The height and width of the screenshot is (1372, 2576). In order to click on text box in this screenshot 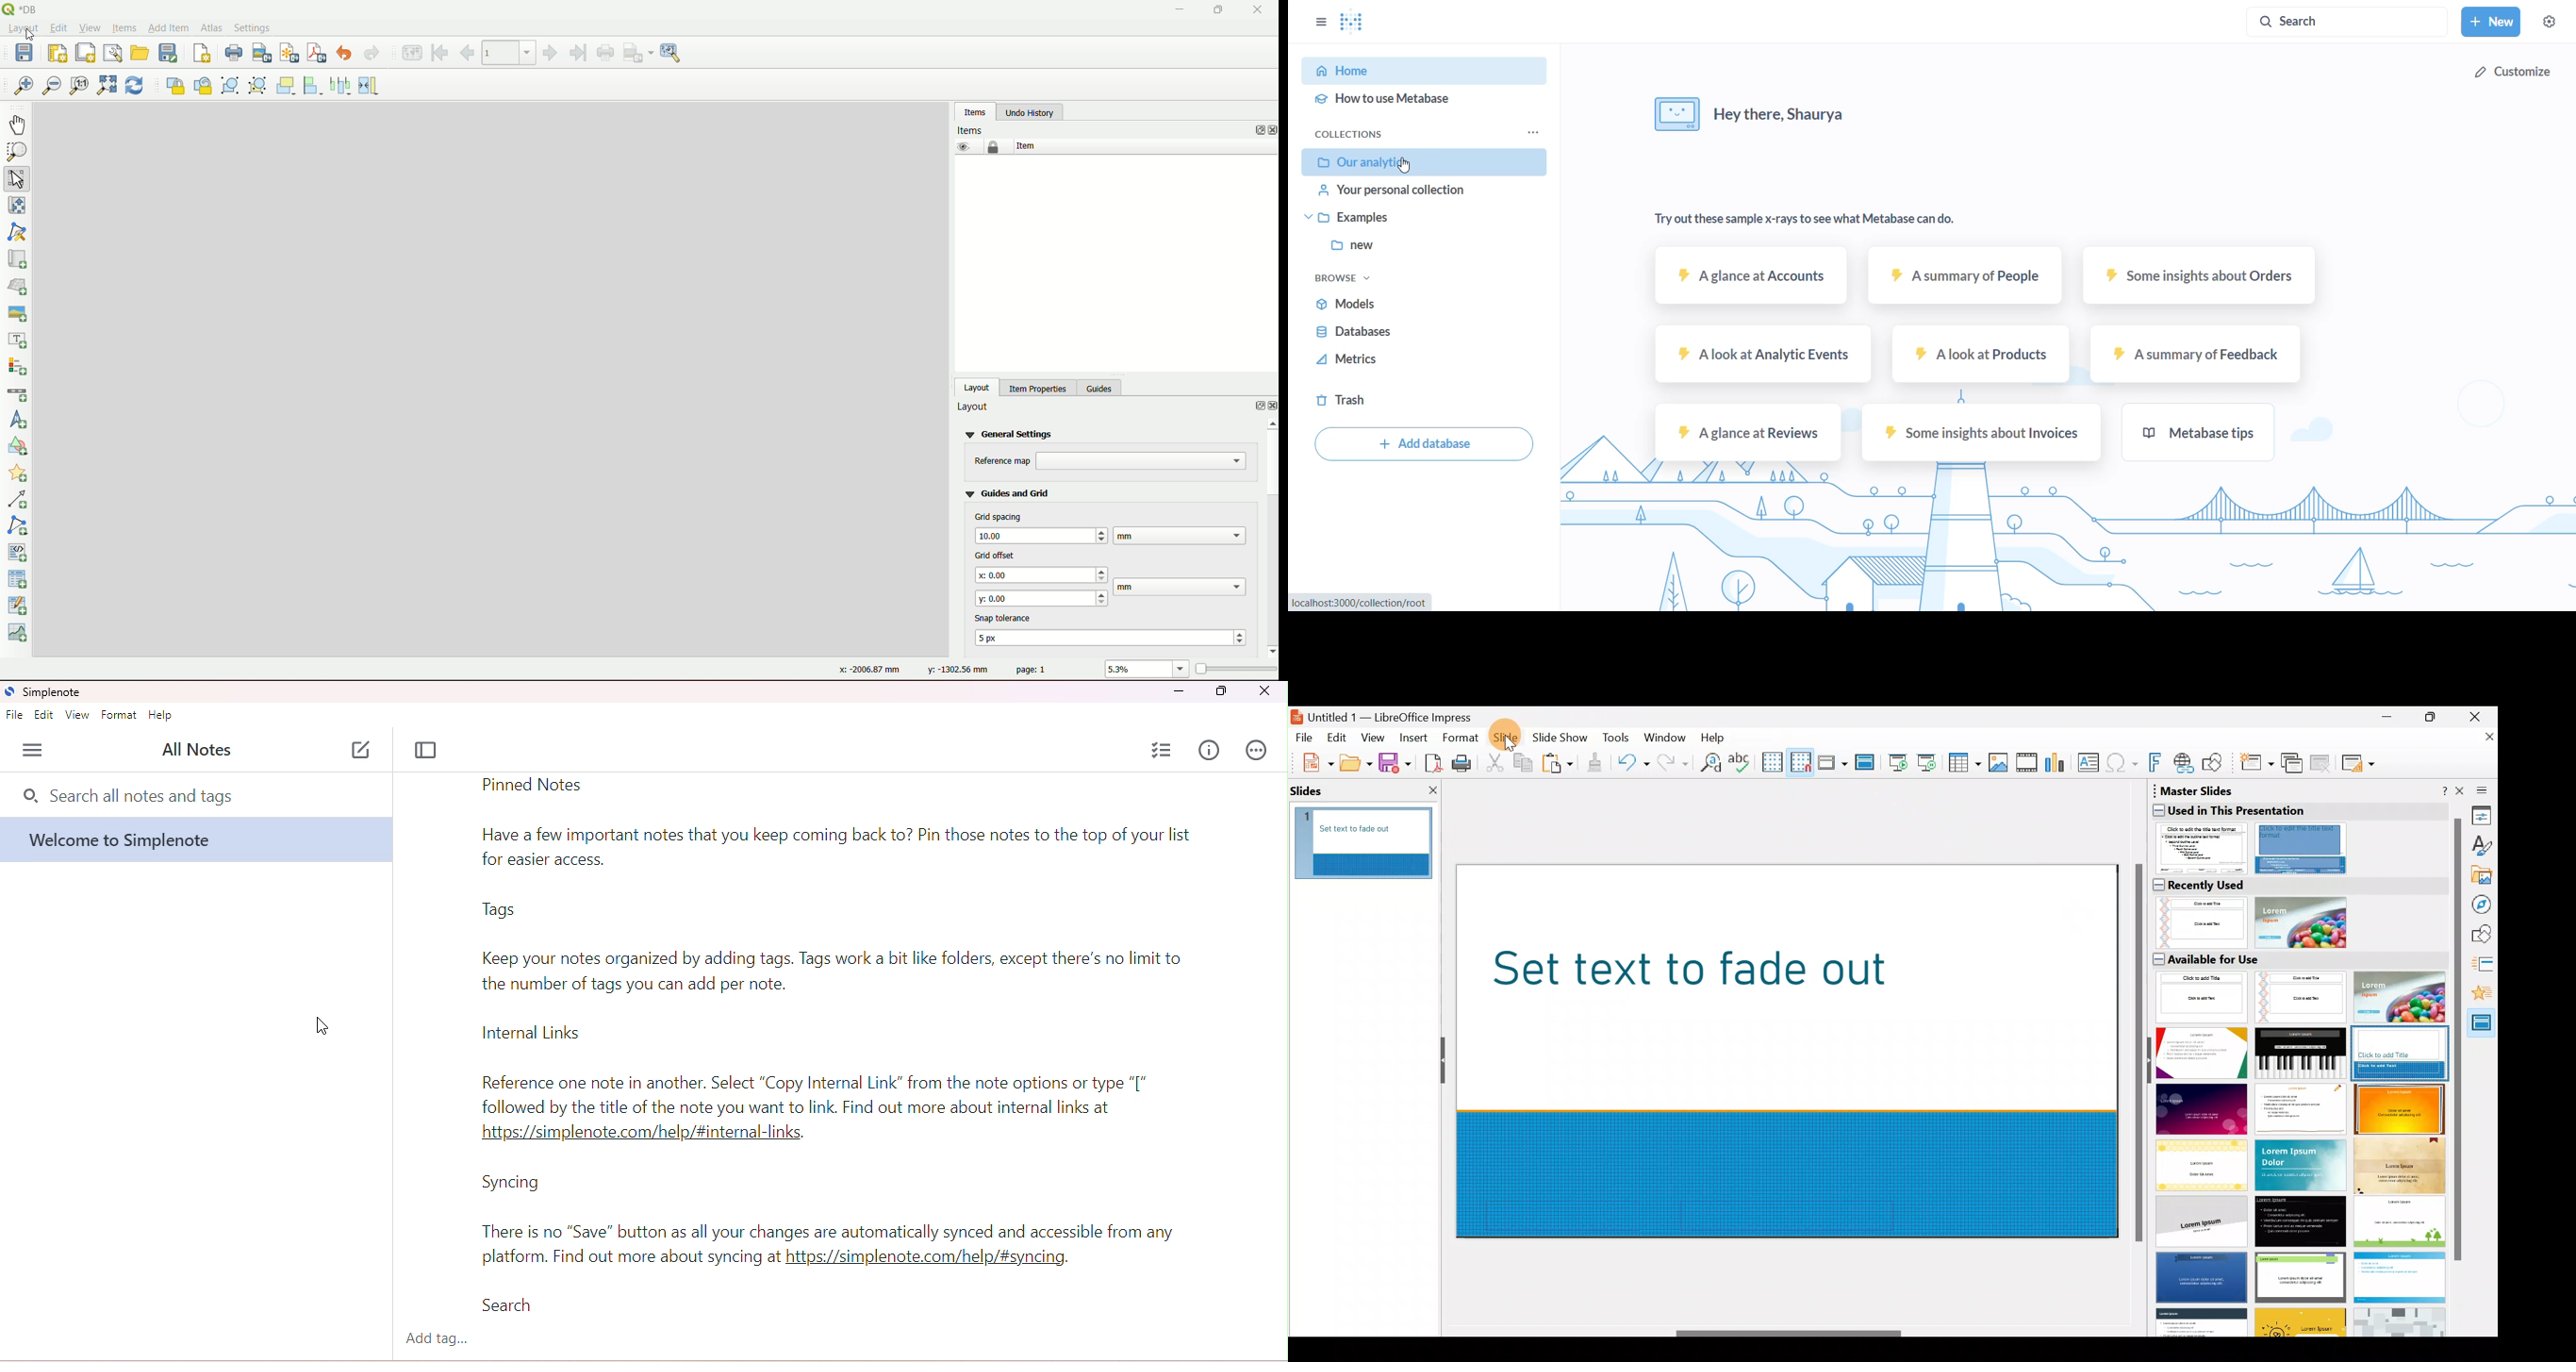, I will do `click(1043, 575)`.